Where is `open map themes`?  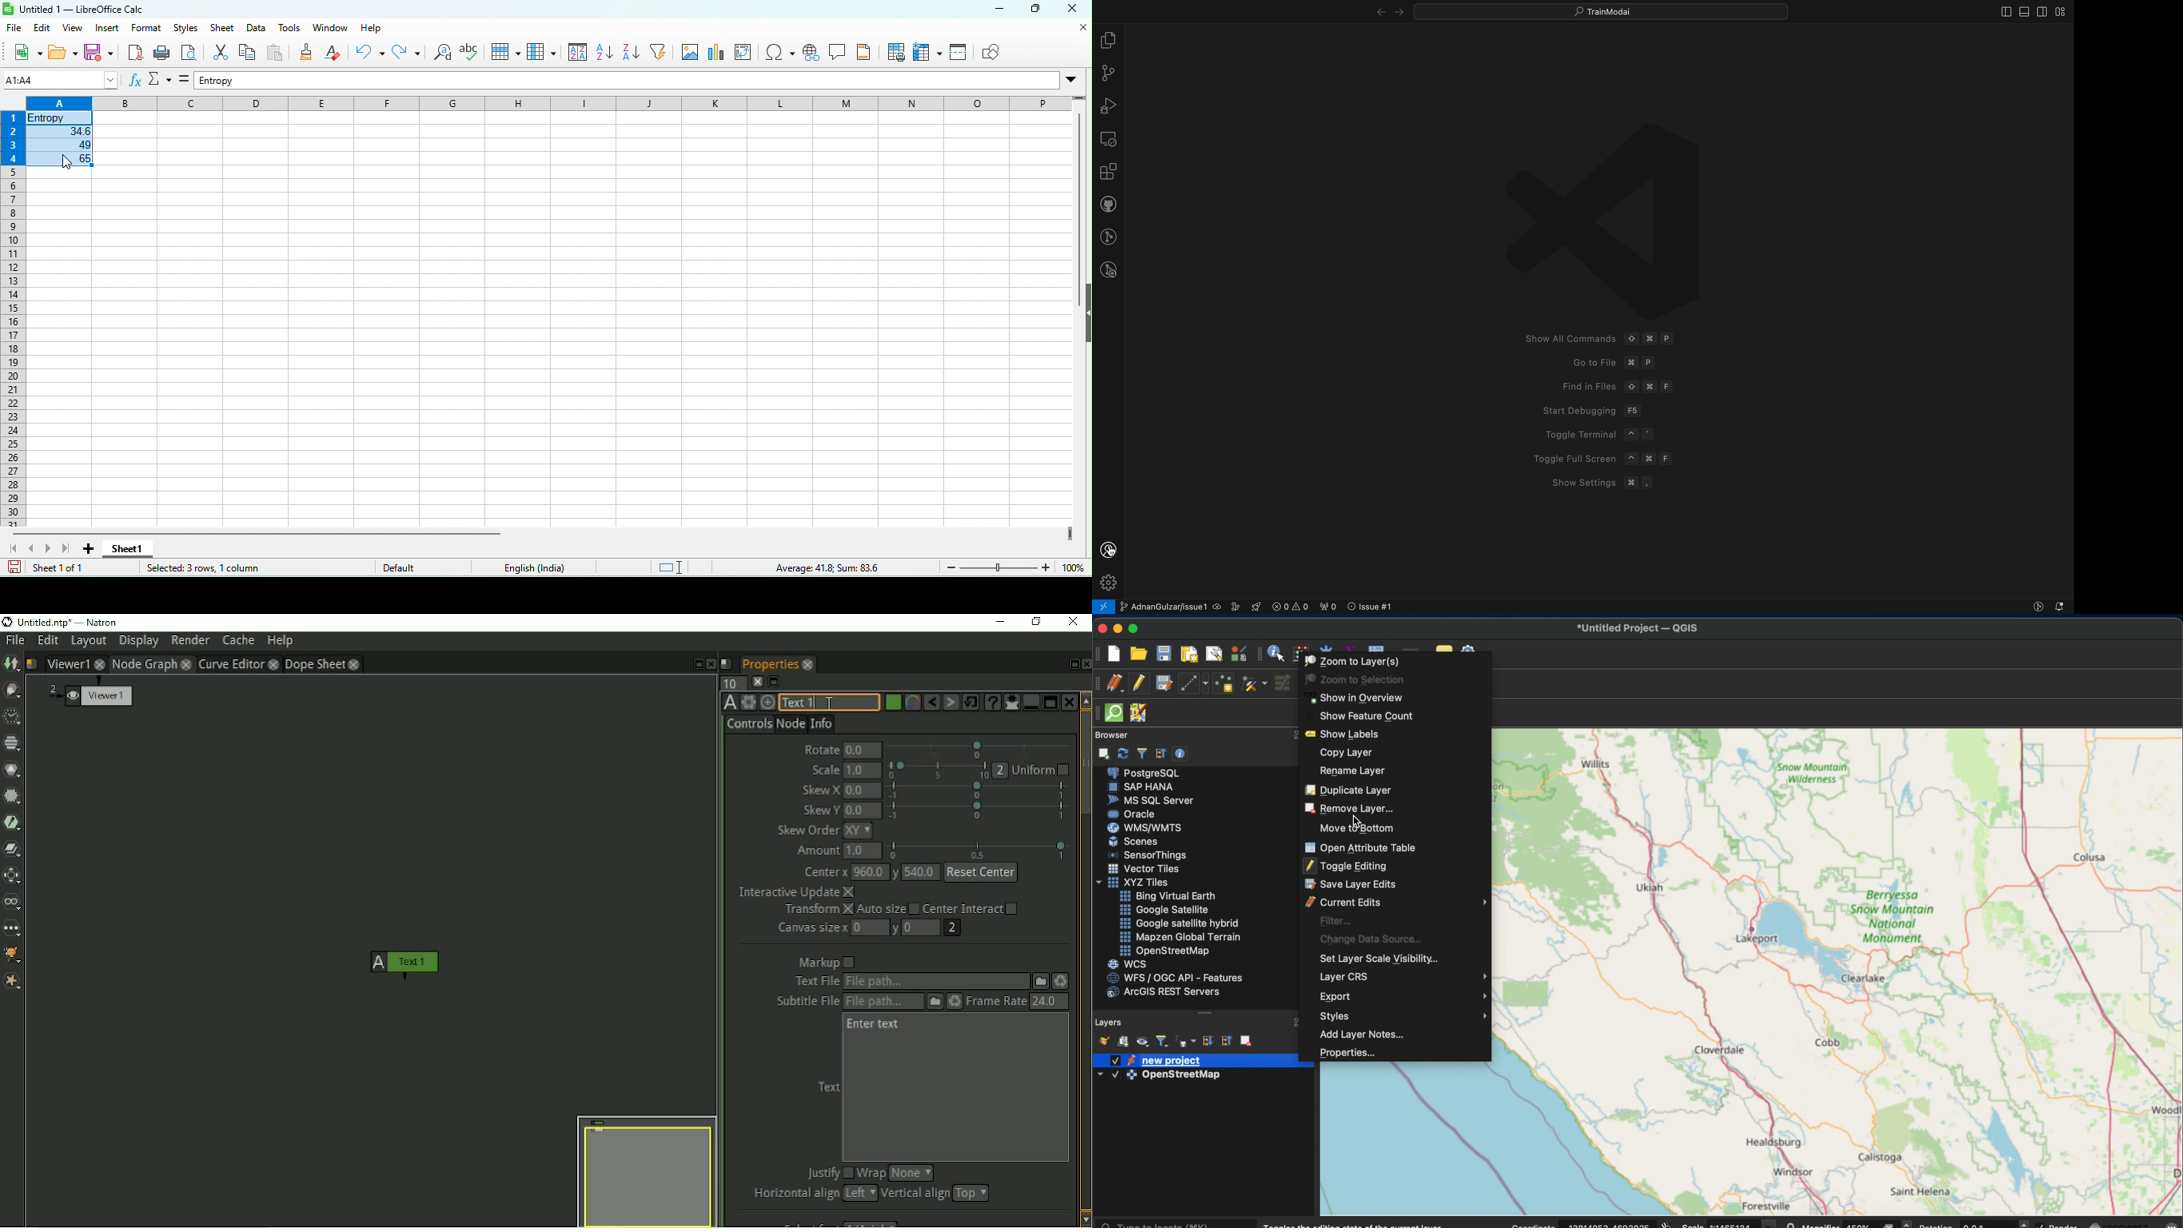
open map themes is located at coordinates (1143, 1043).